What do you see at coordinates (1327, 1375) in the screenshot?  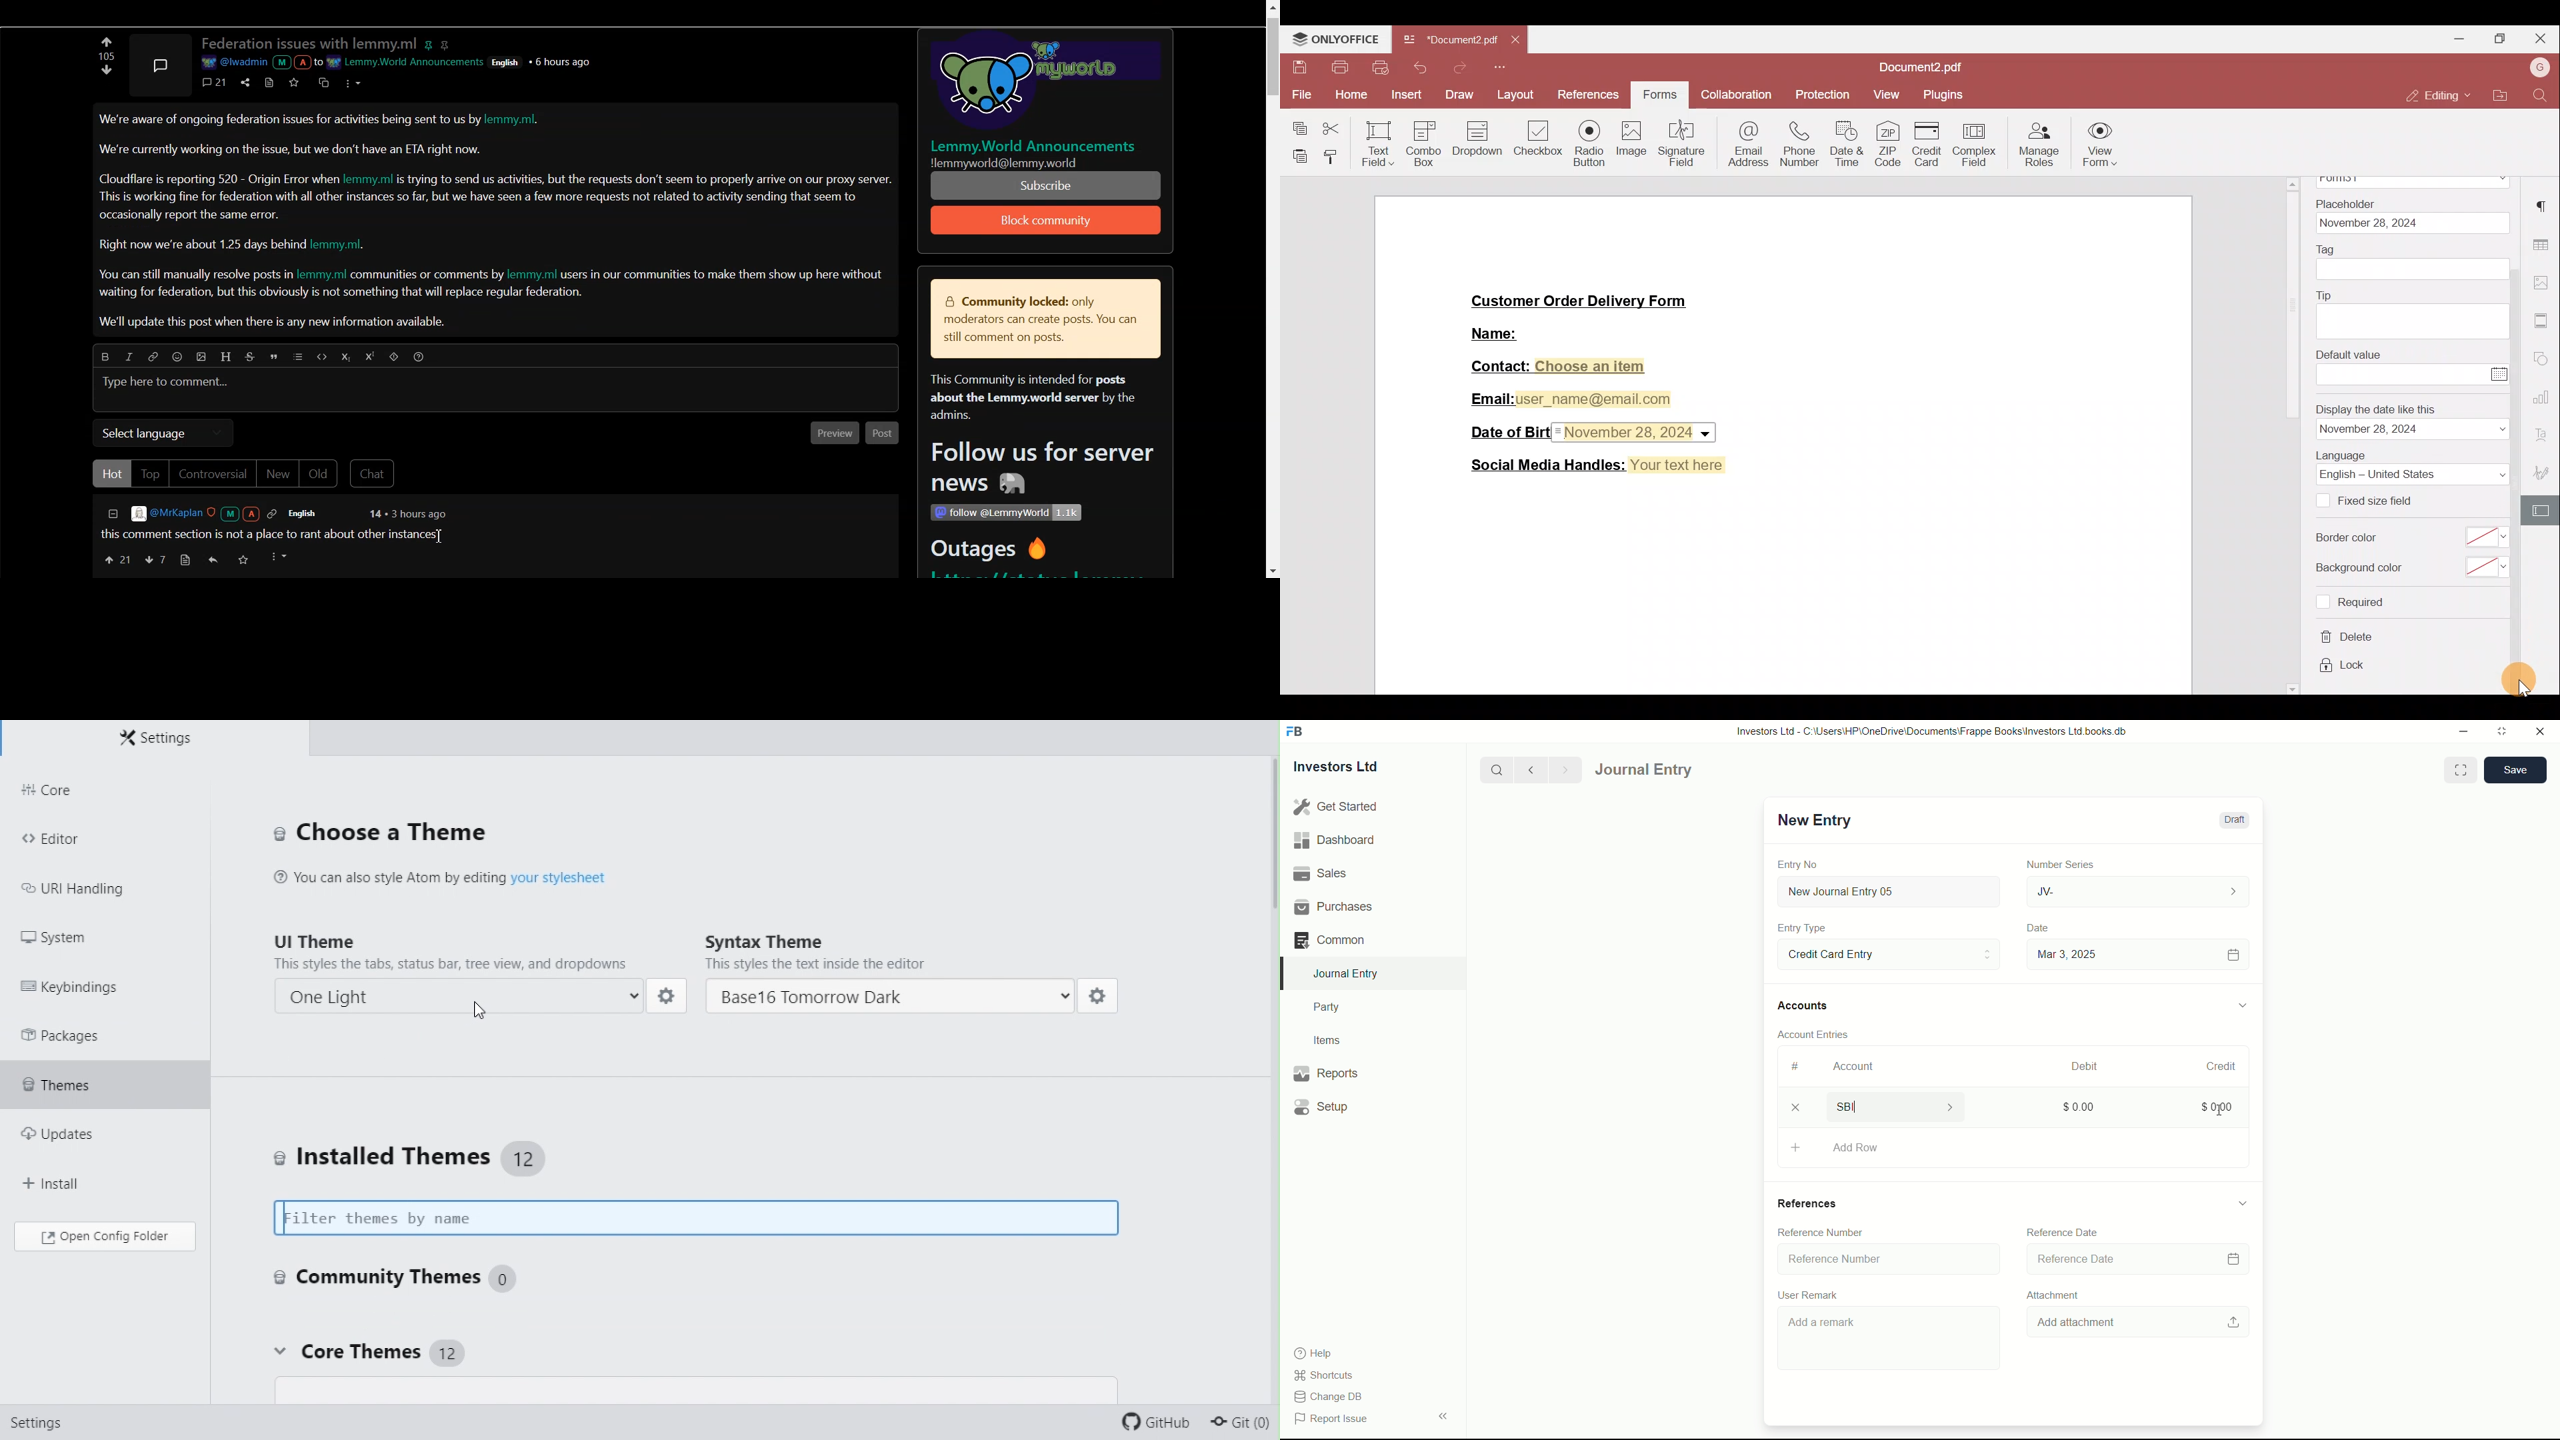 I see `shortcuts` at bounding box center [1327, 1375].